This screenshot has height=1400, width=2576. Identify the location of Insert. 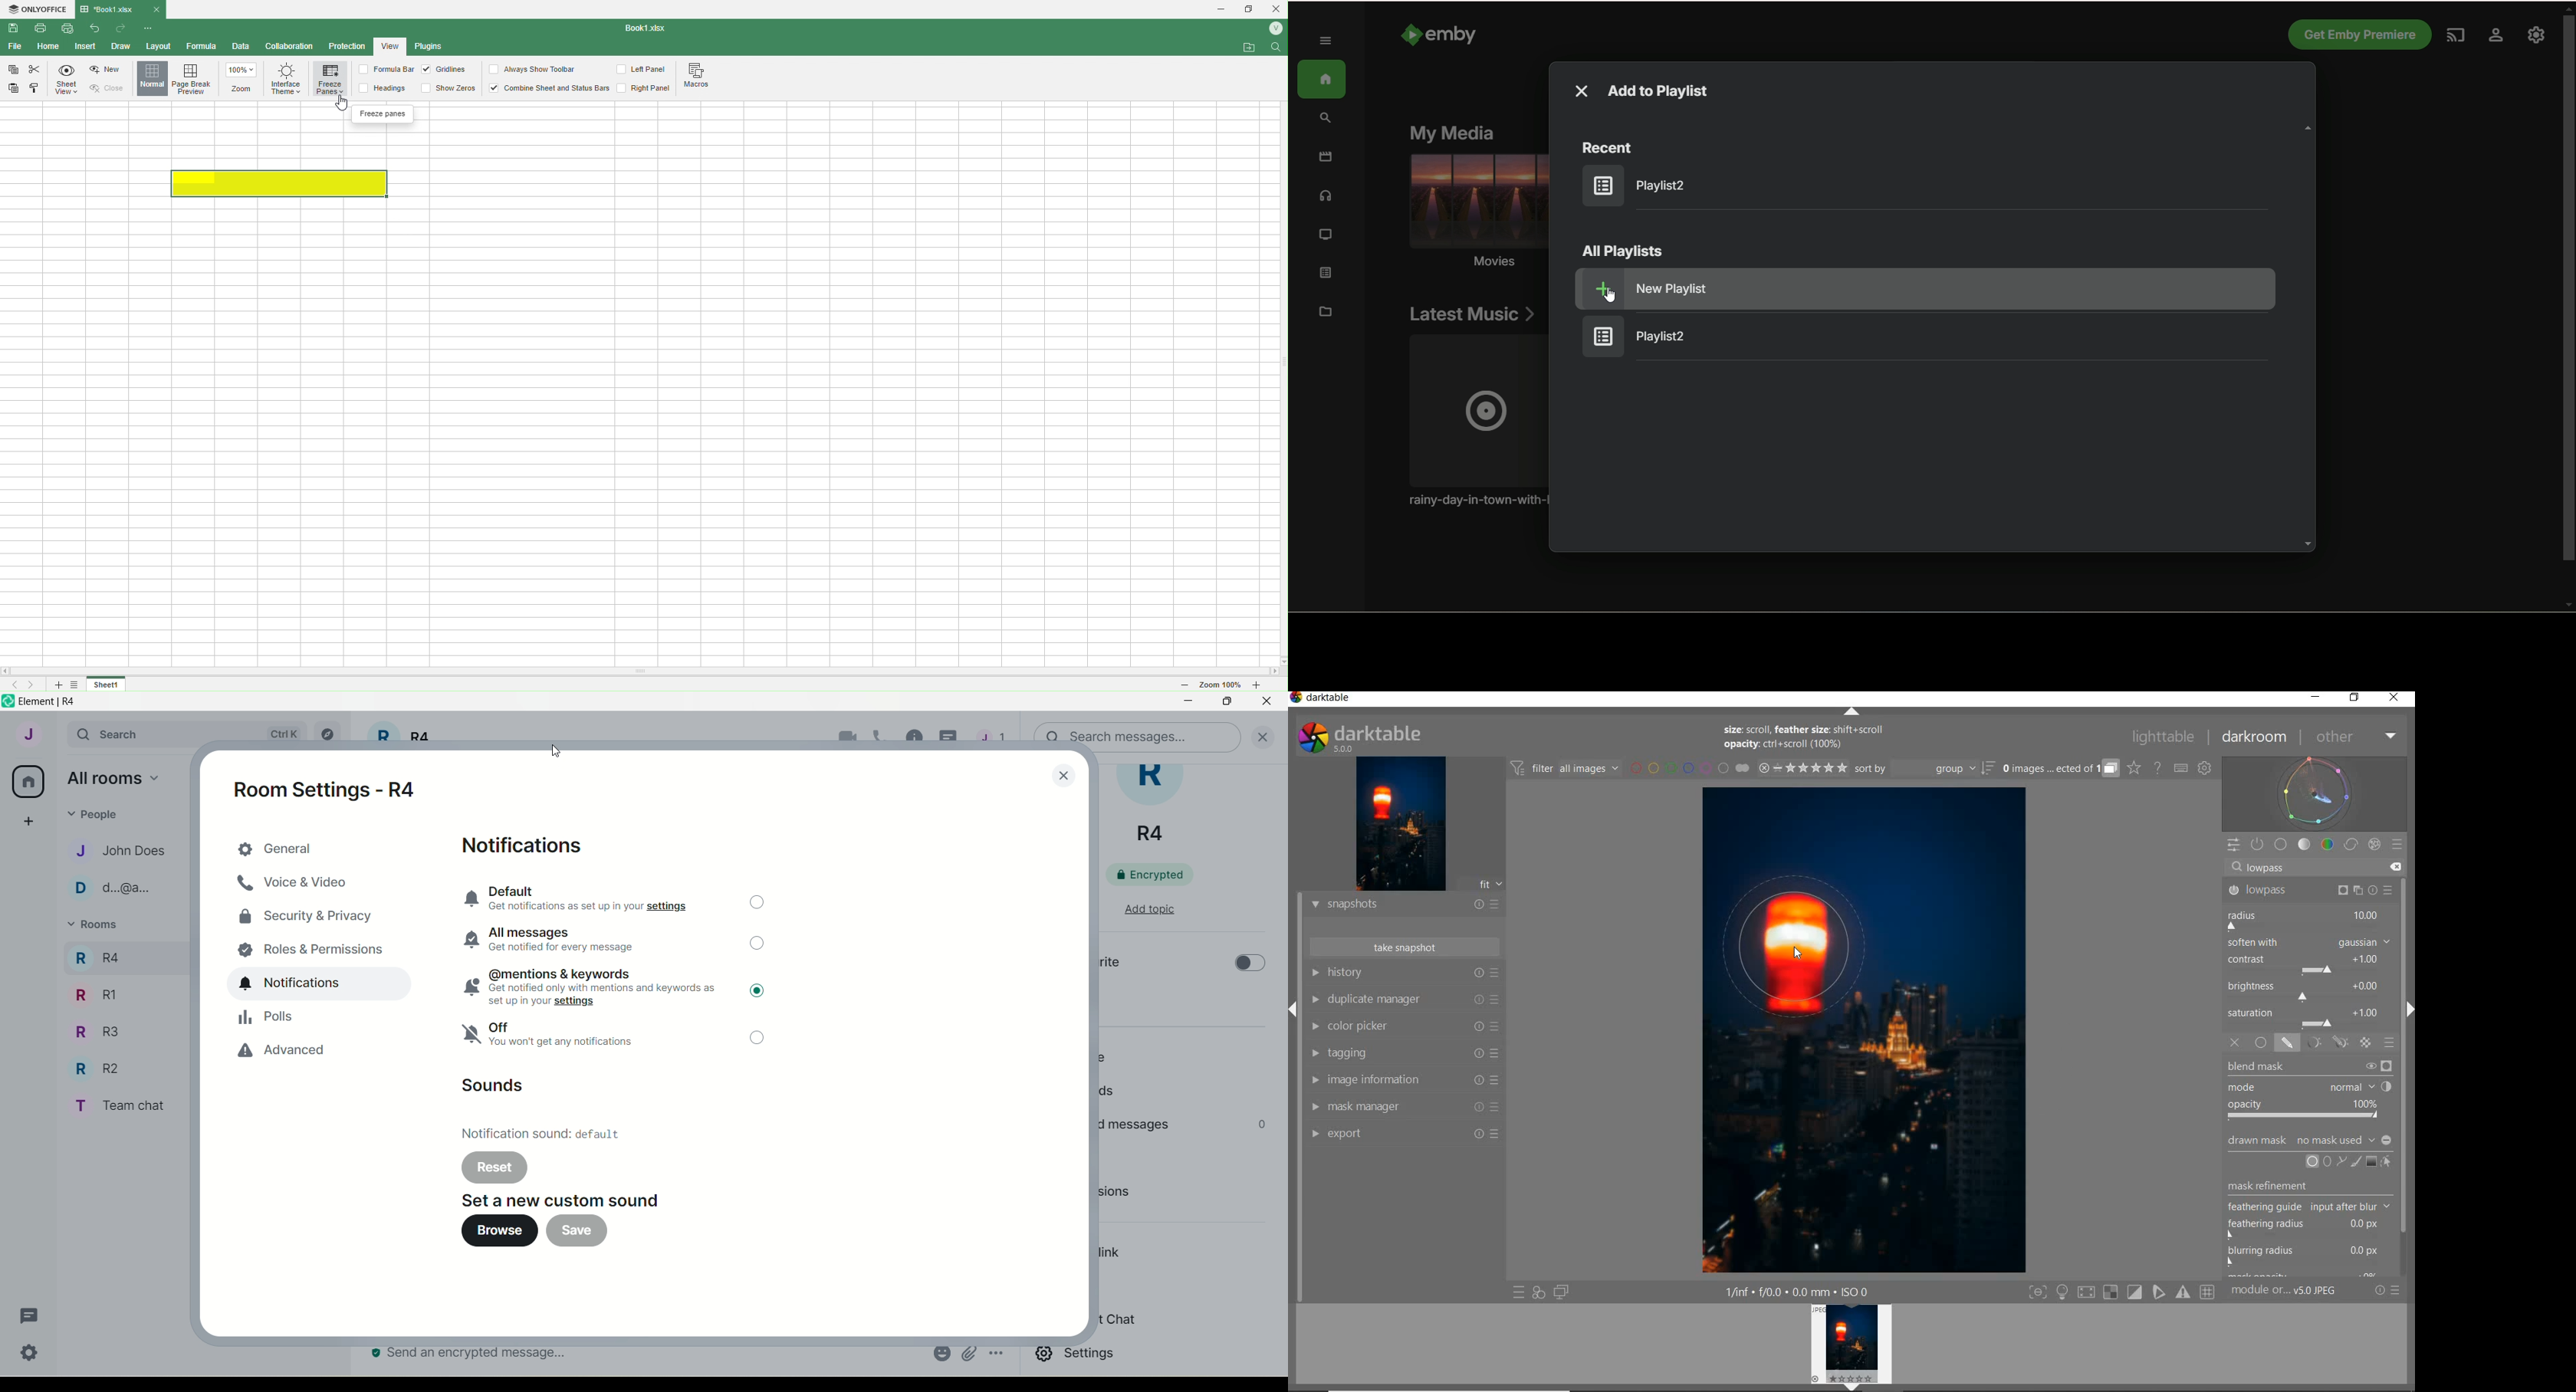
(85, 47).